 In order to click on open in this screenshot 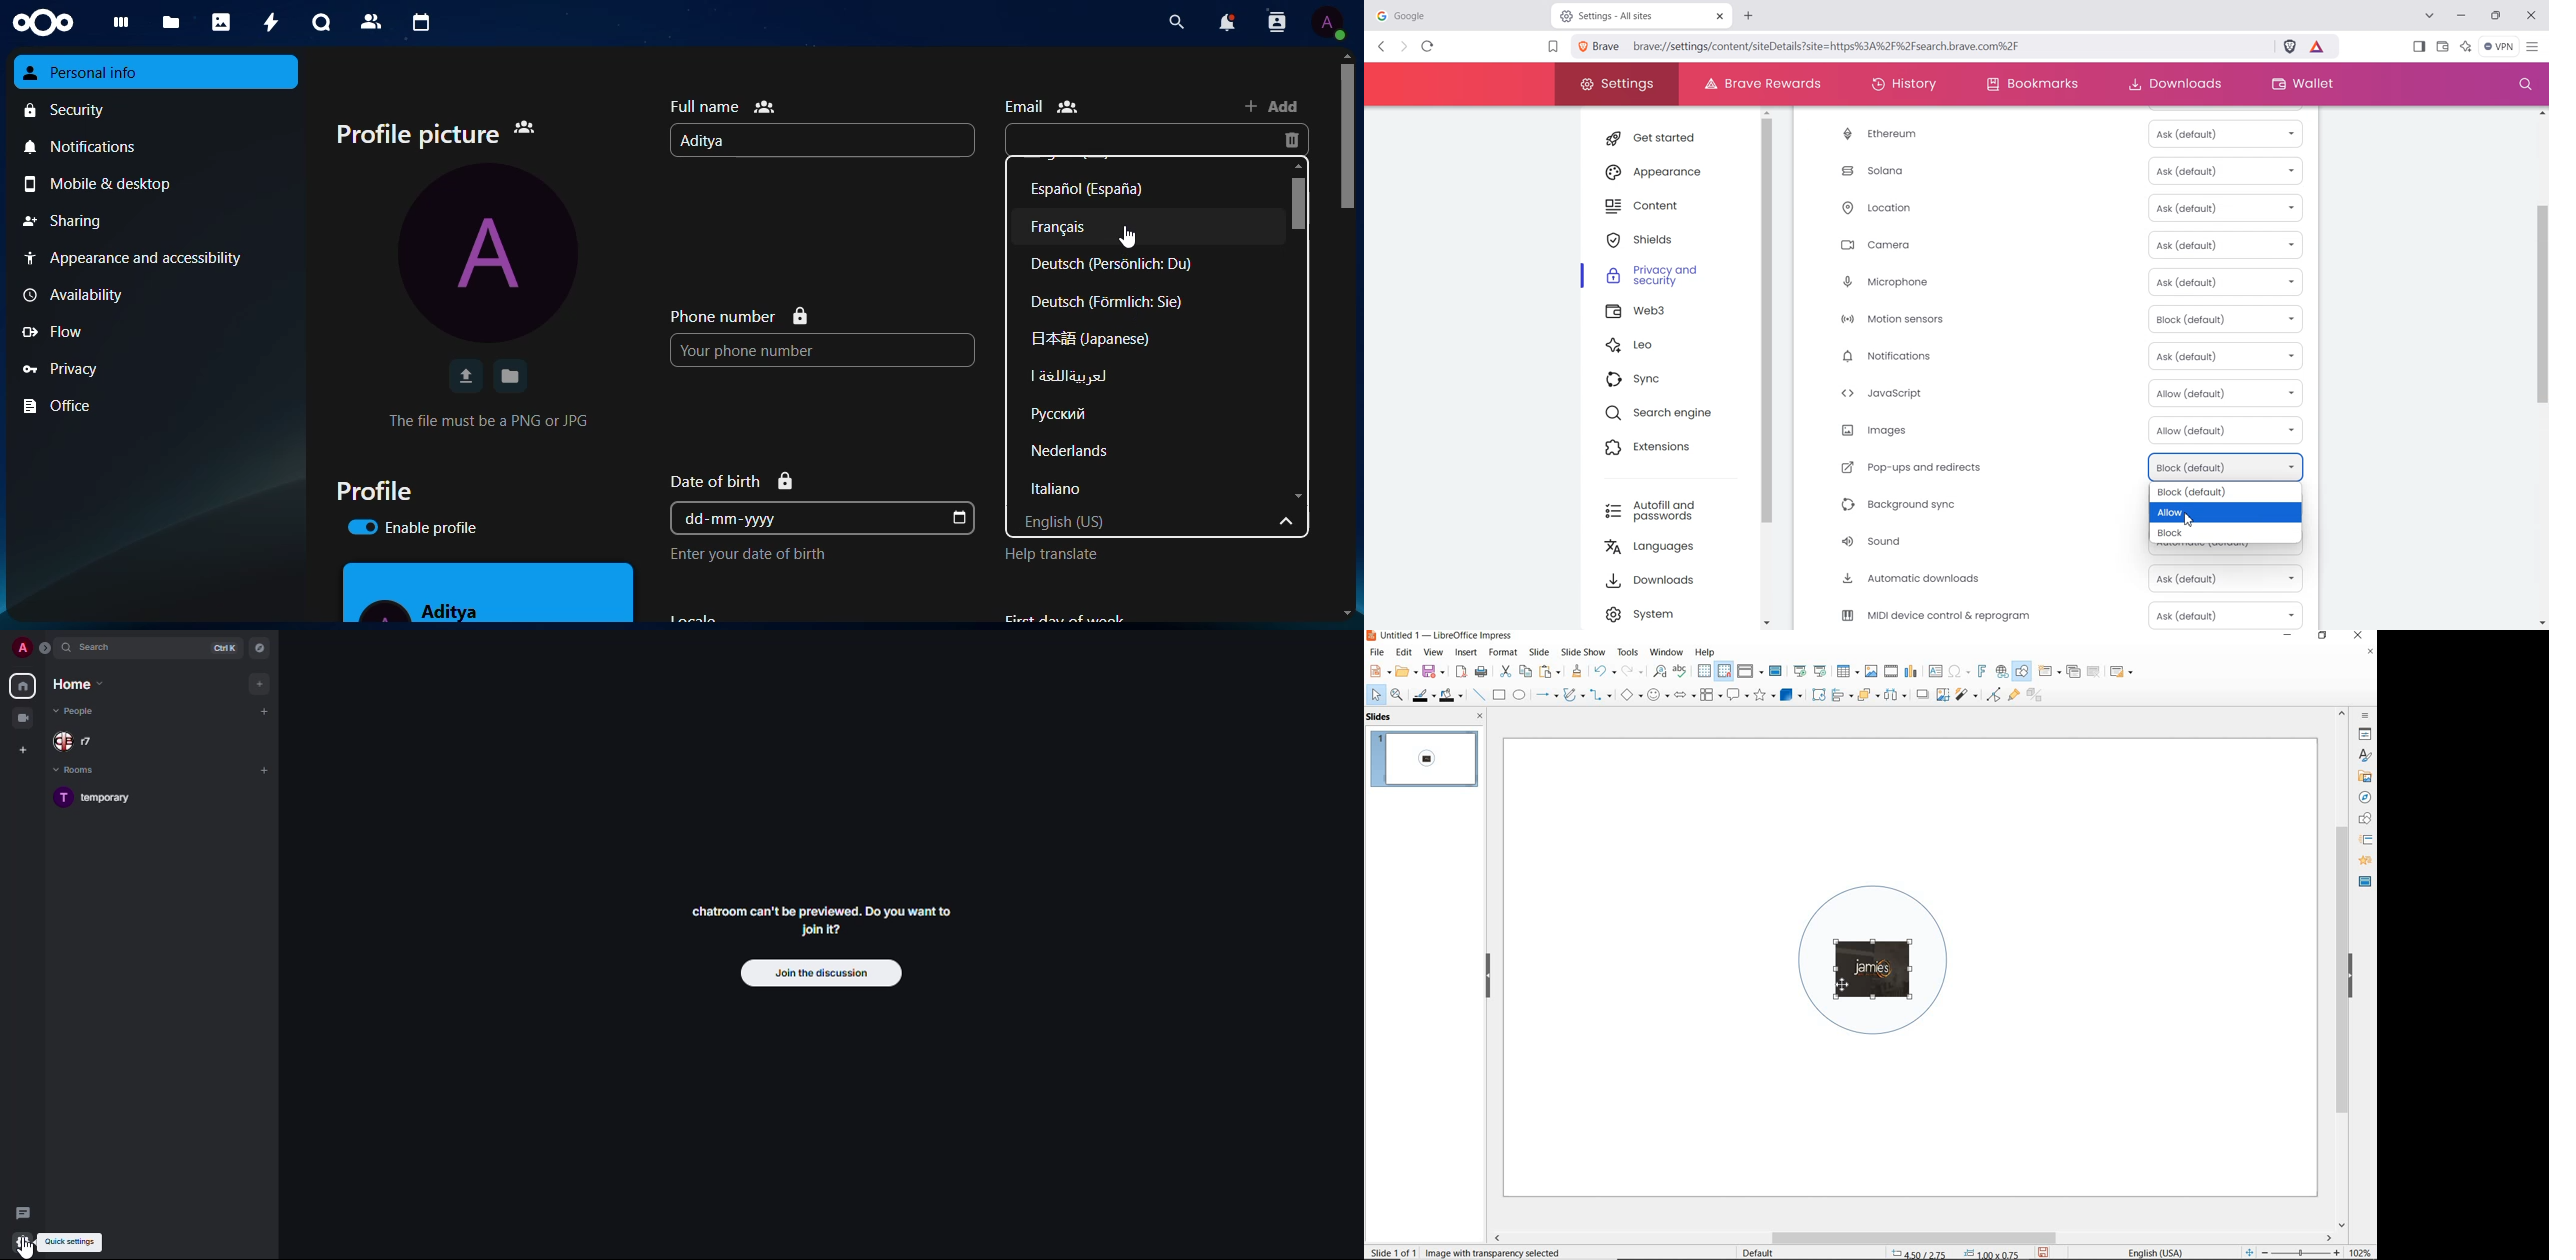, I will do `click(1404, 672)`.